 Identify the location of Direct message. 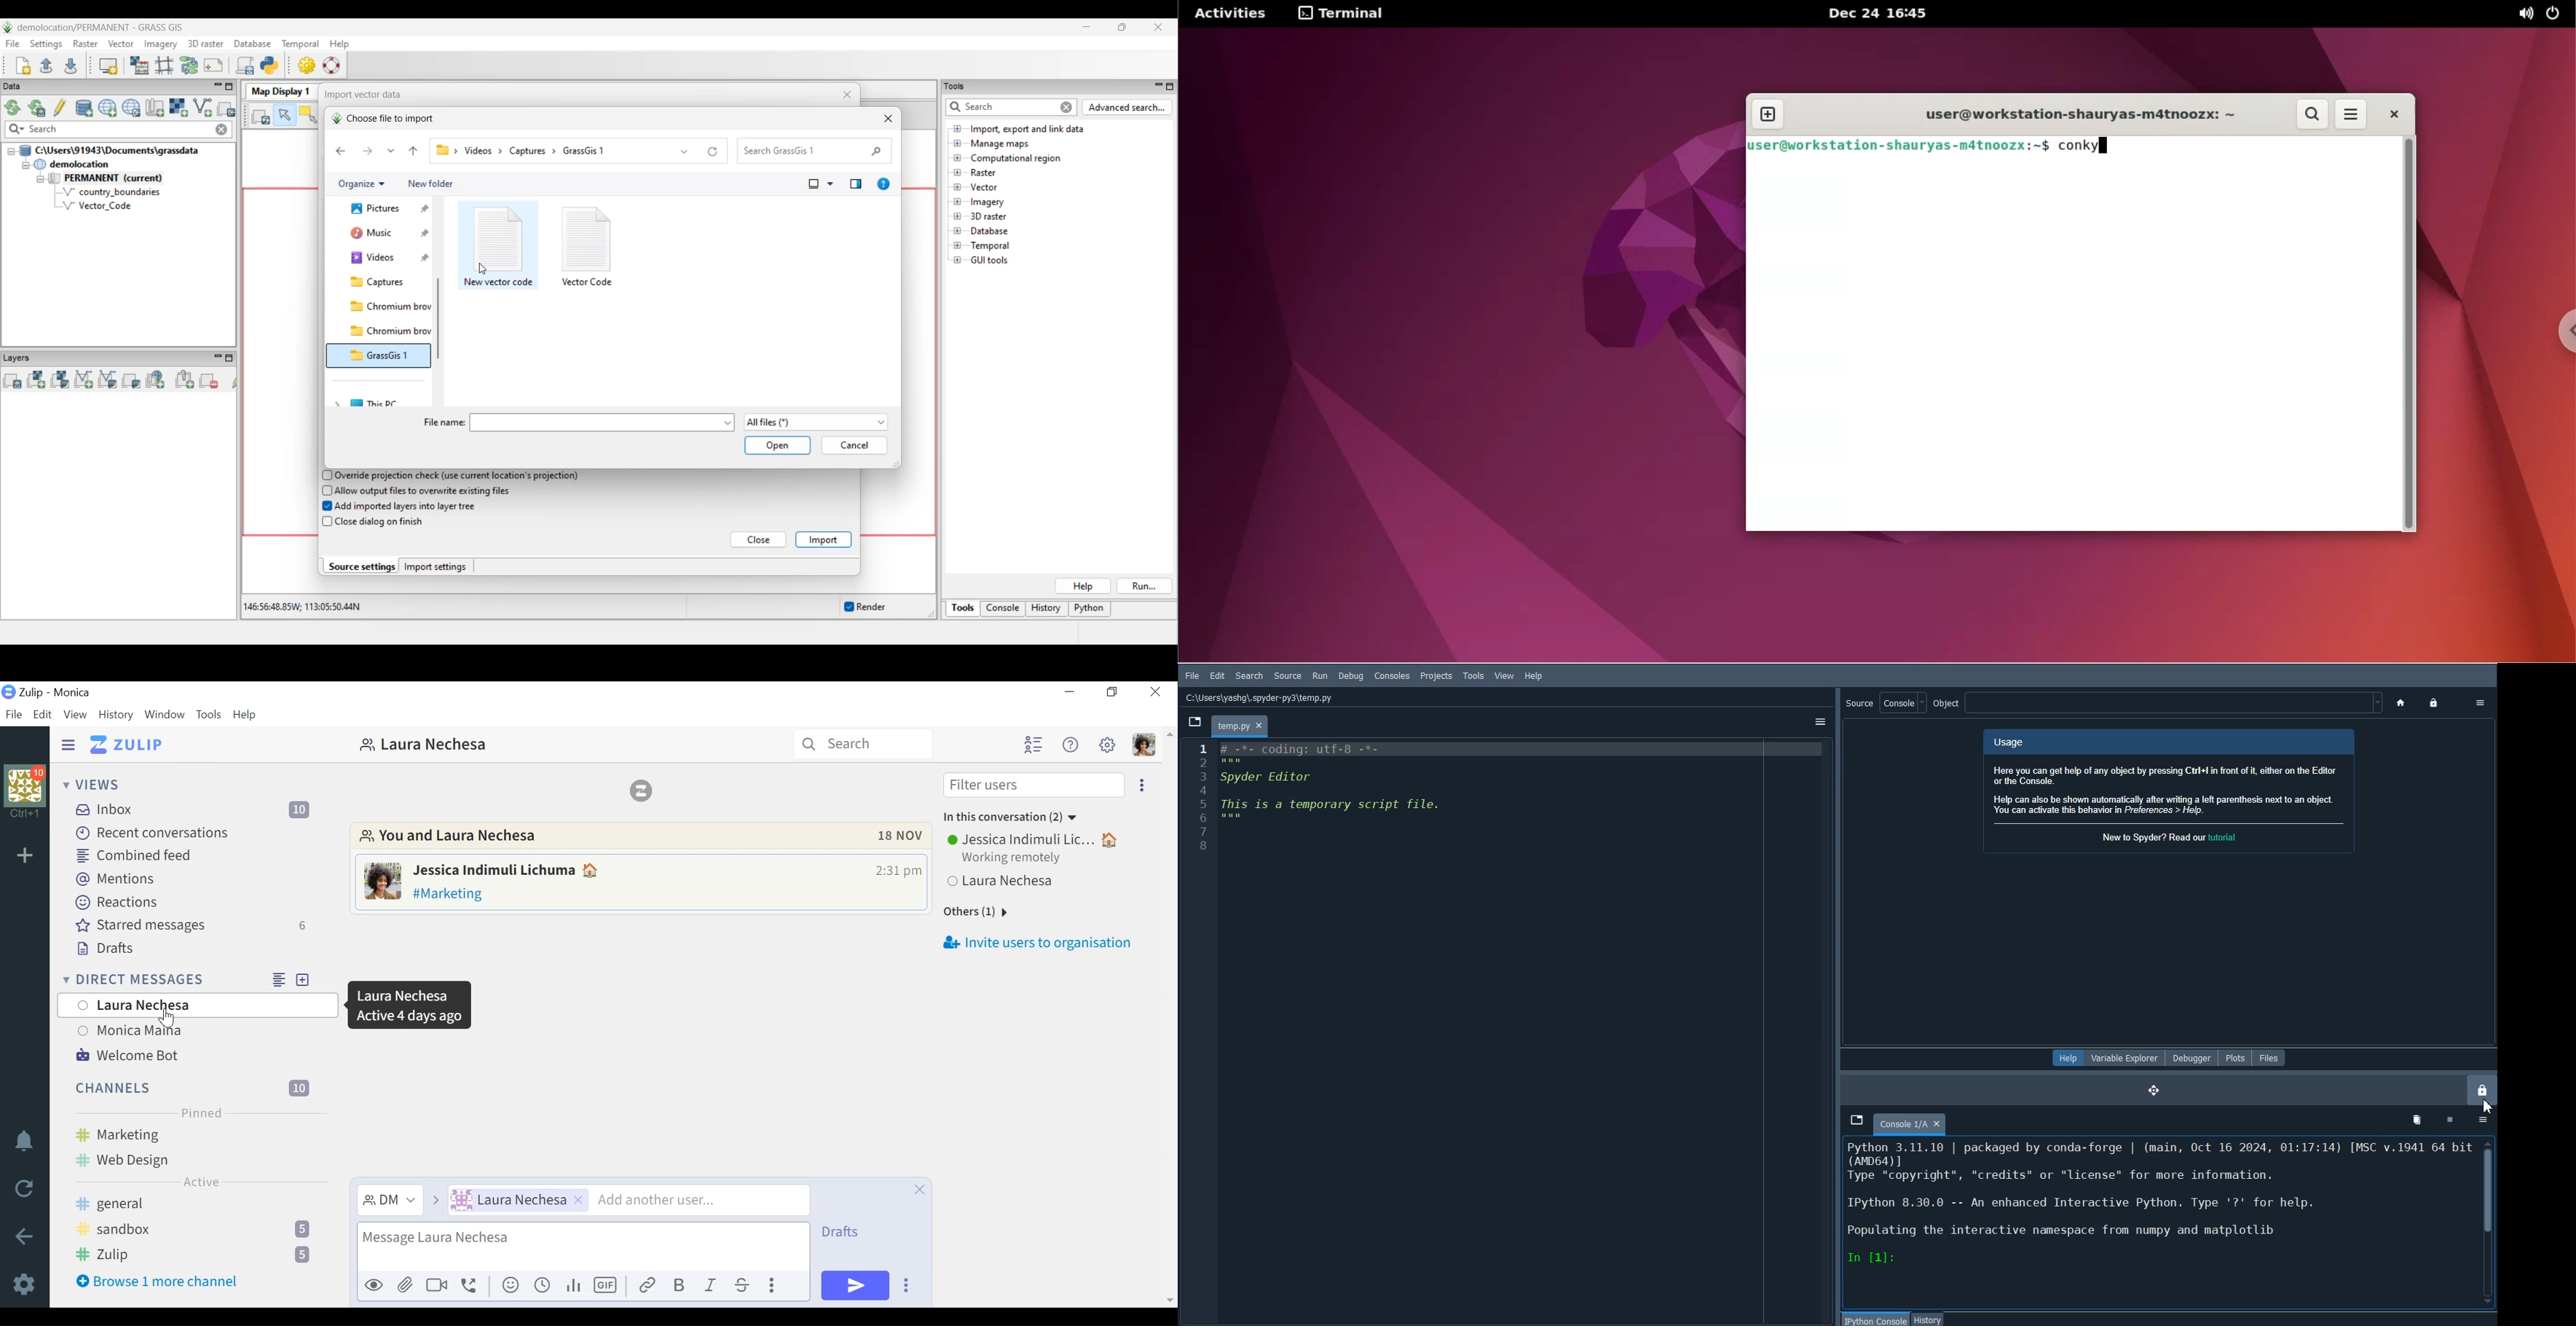
(389, 1200).